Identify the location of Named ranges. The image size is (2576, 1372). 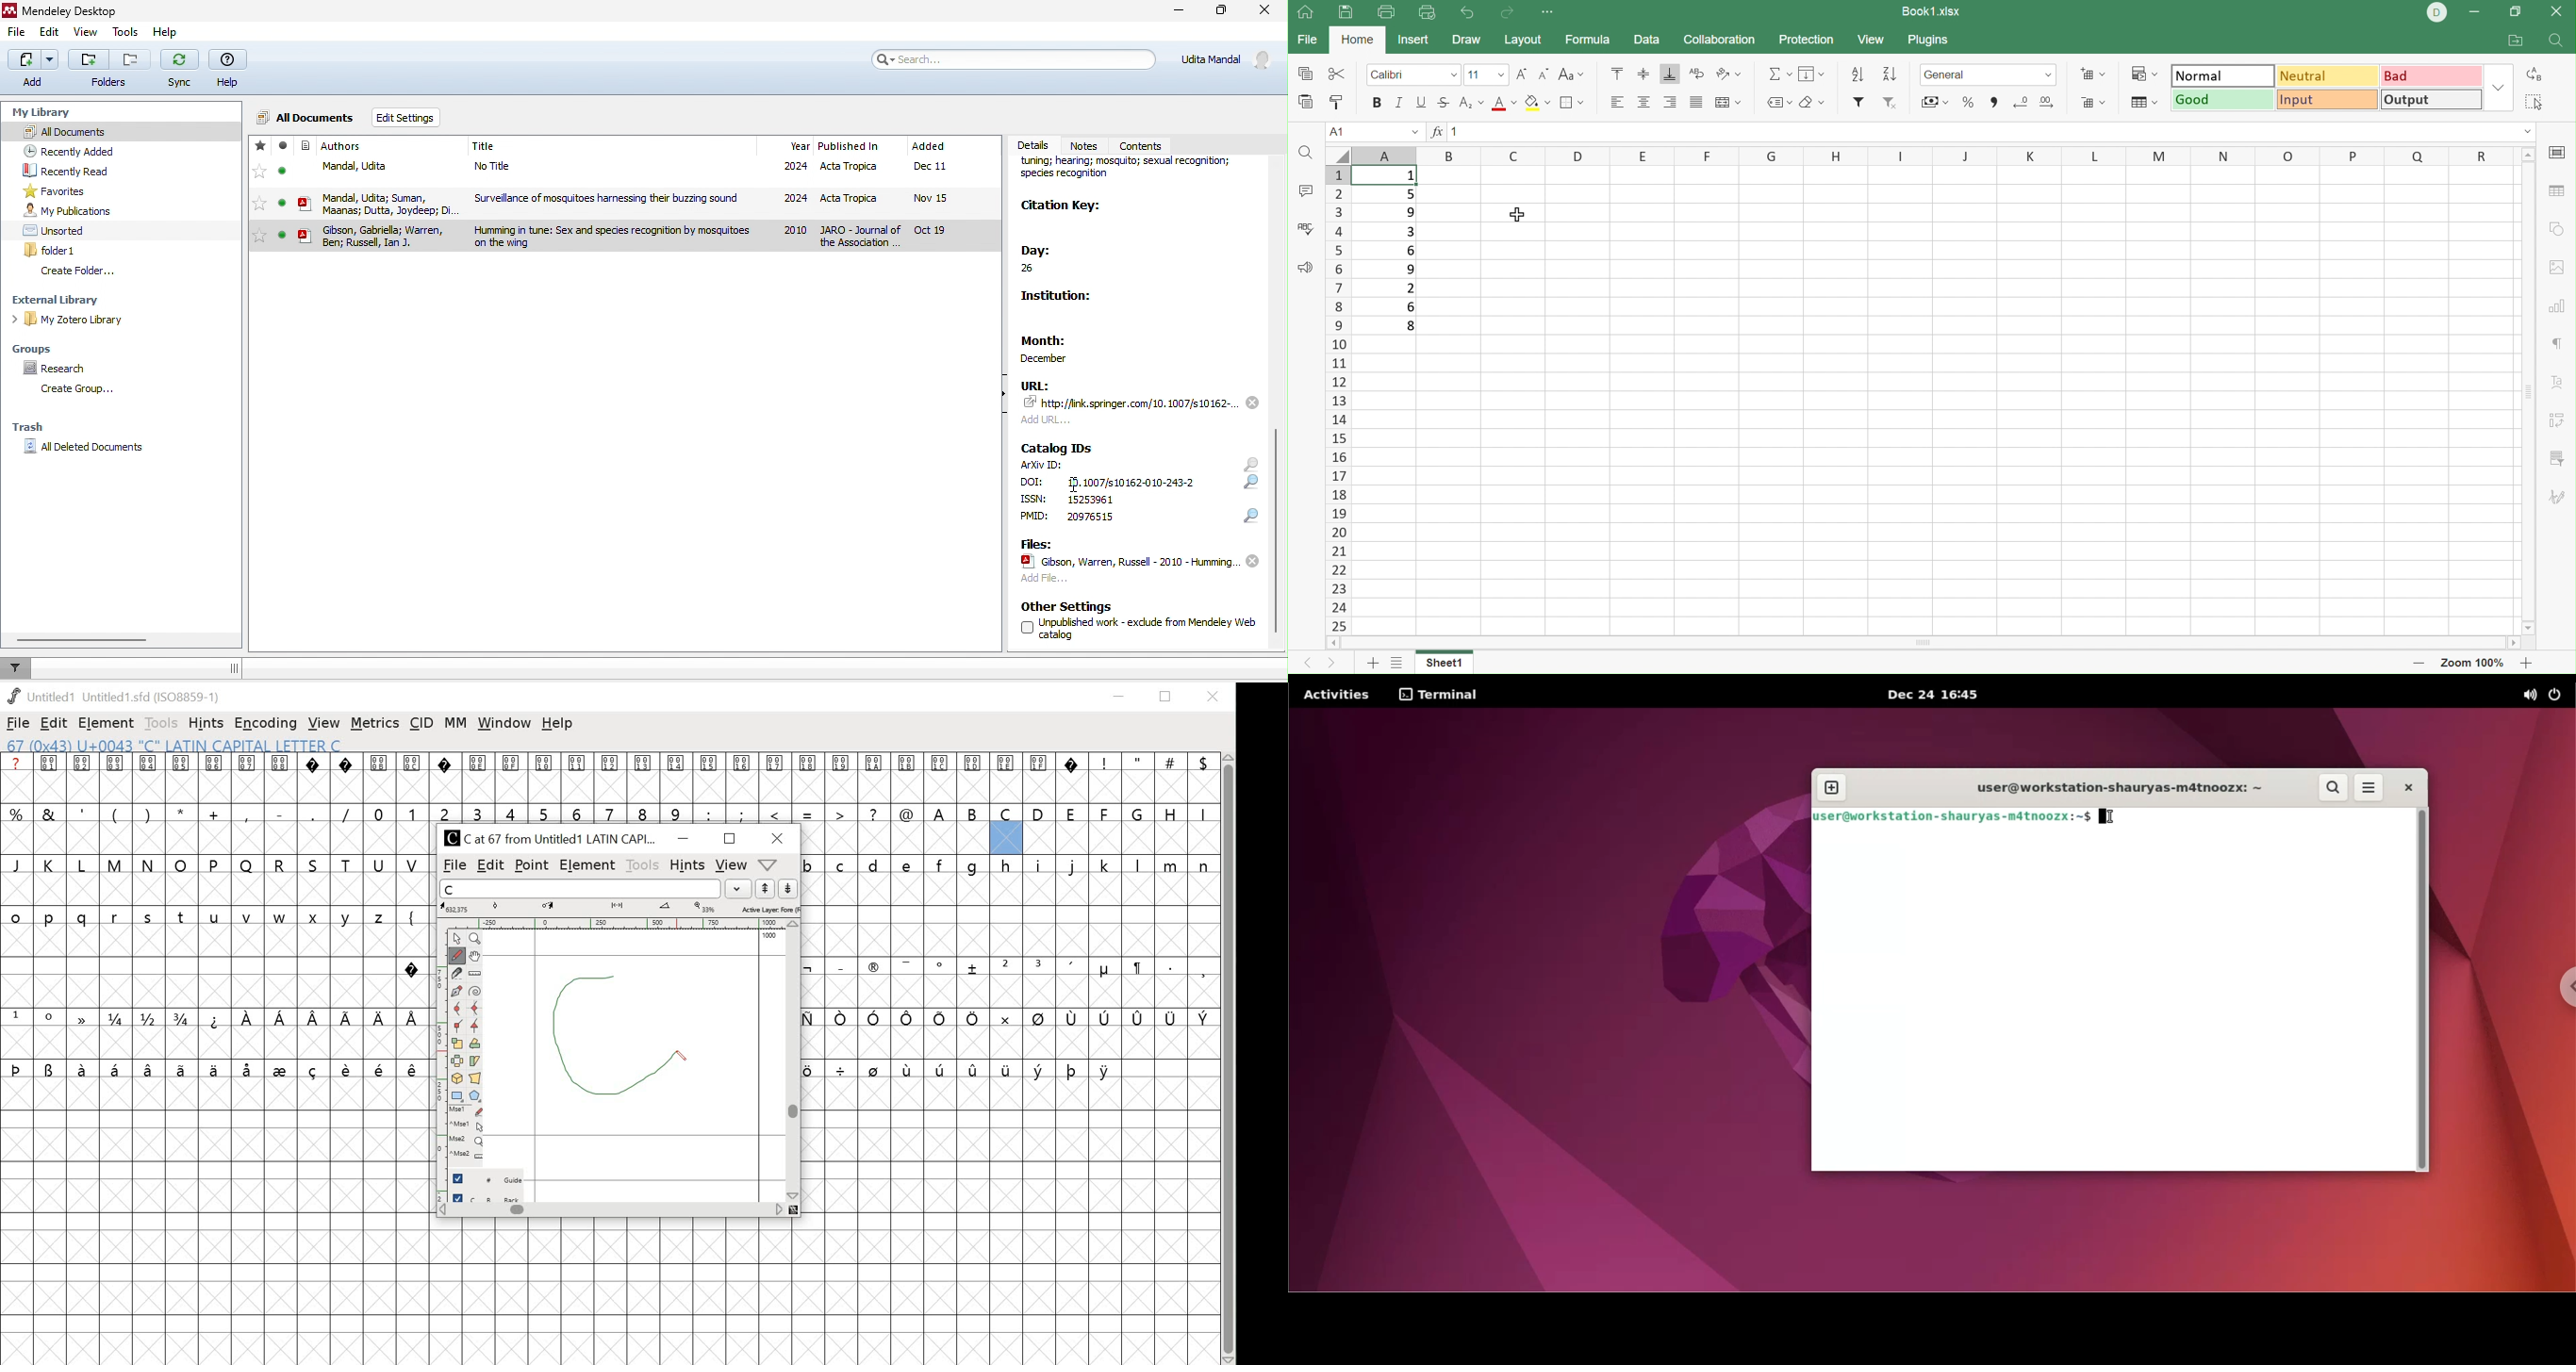
(1777, 102).